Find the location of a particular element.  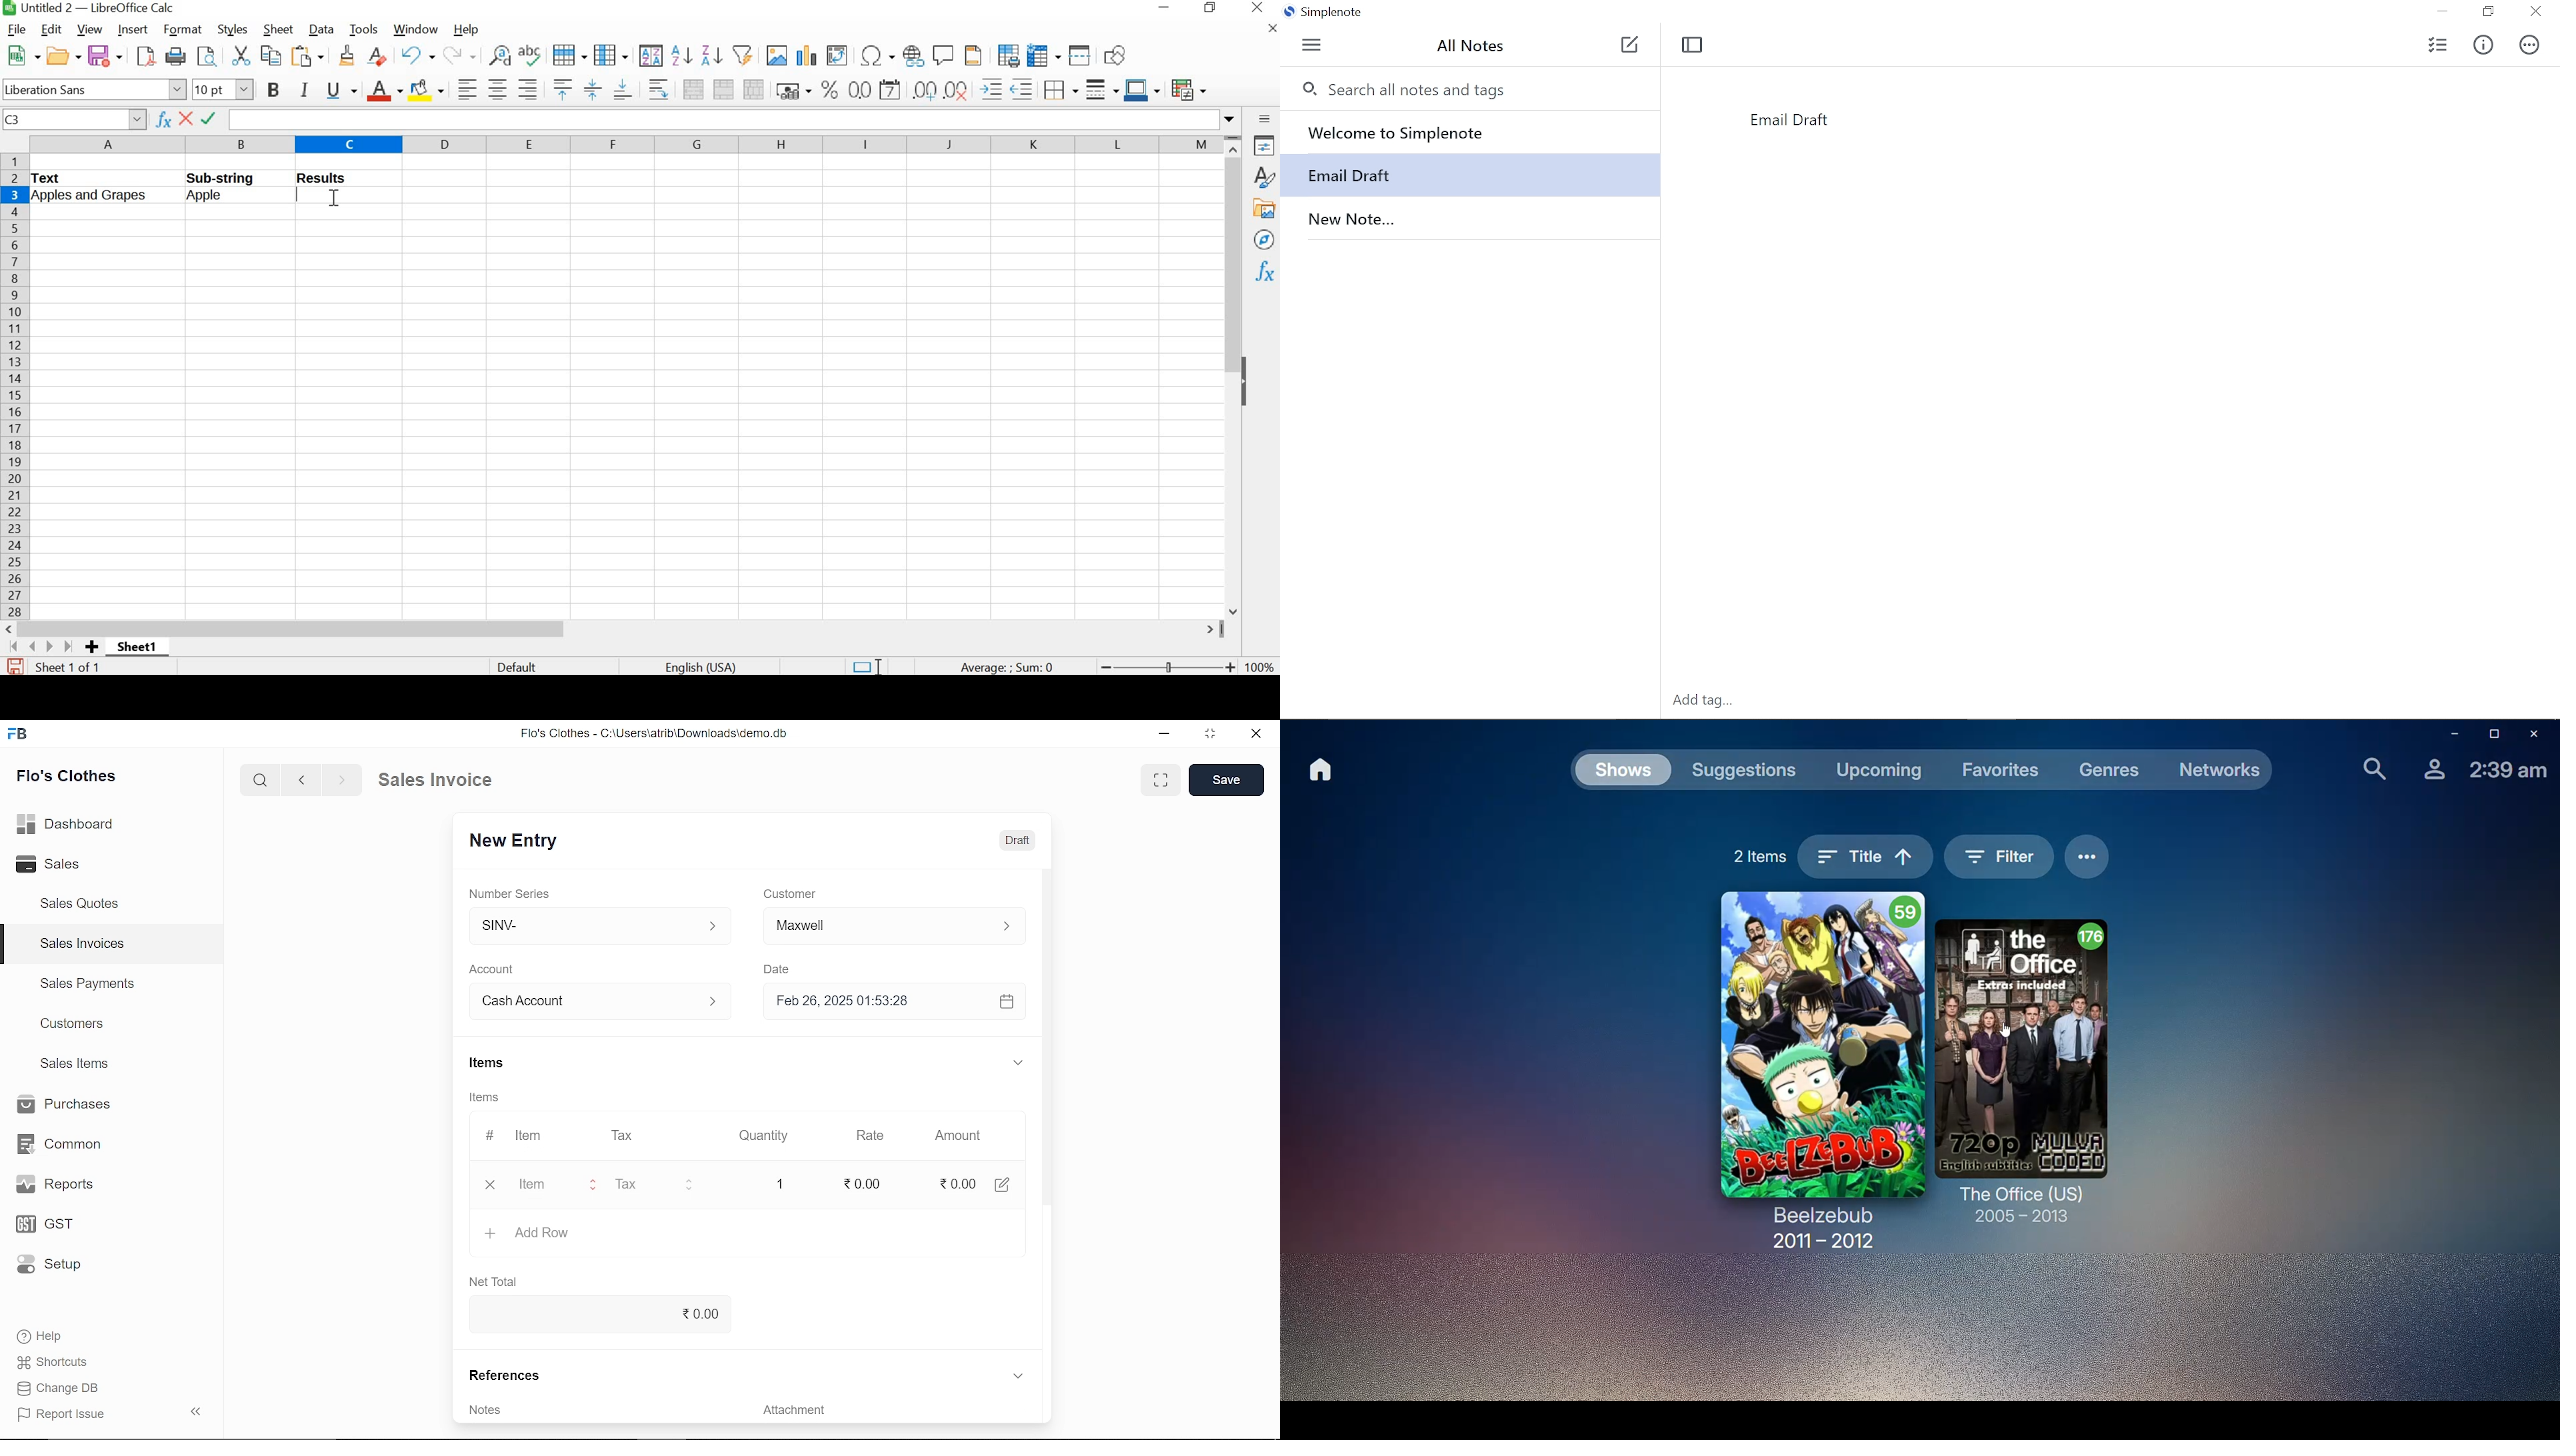

Customers. is located at coordinates (73, 1024).